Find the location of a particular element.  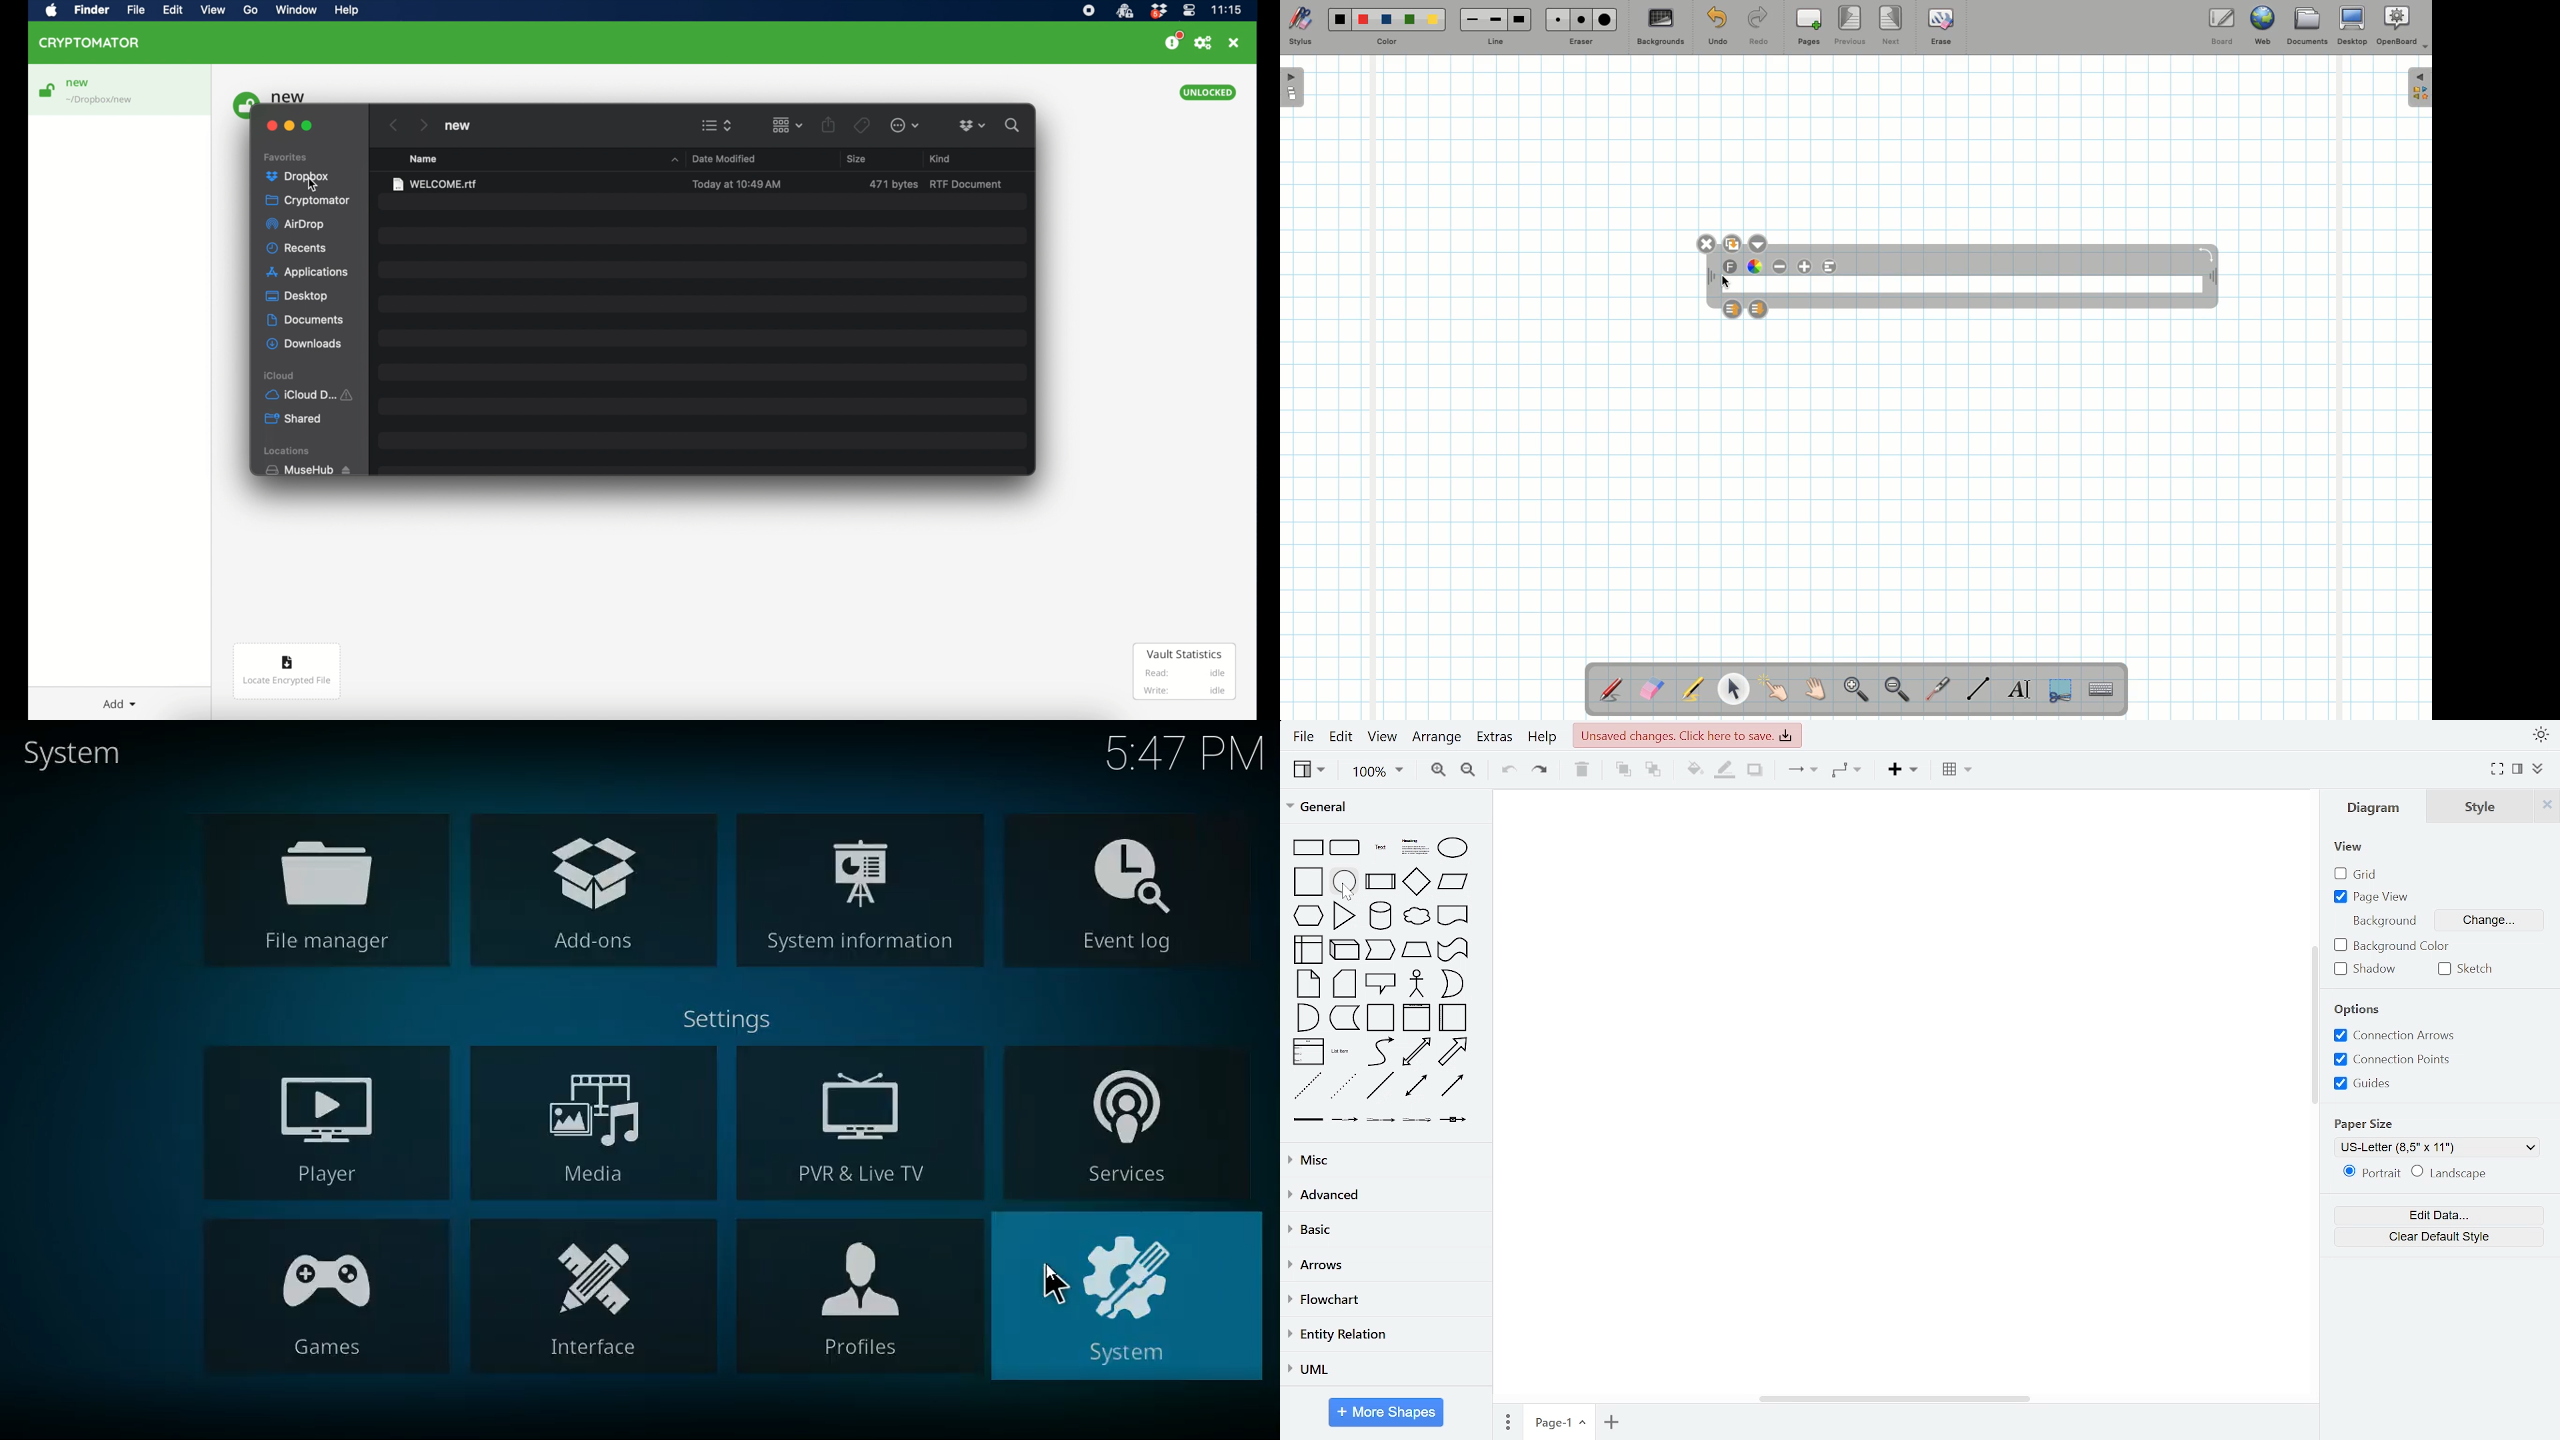

guides is located at coordinates (2369, 1085).